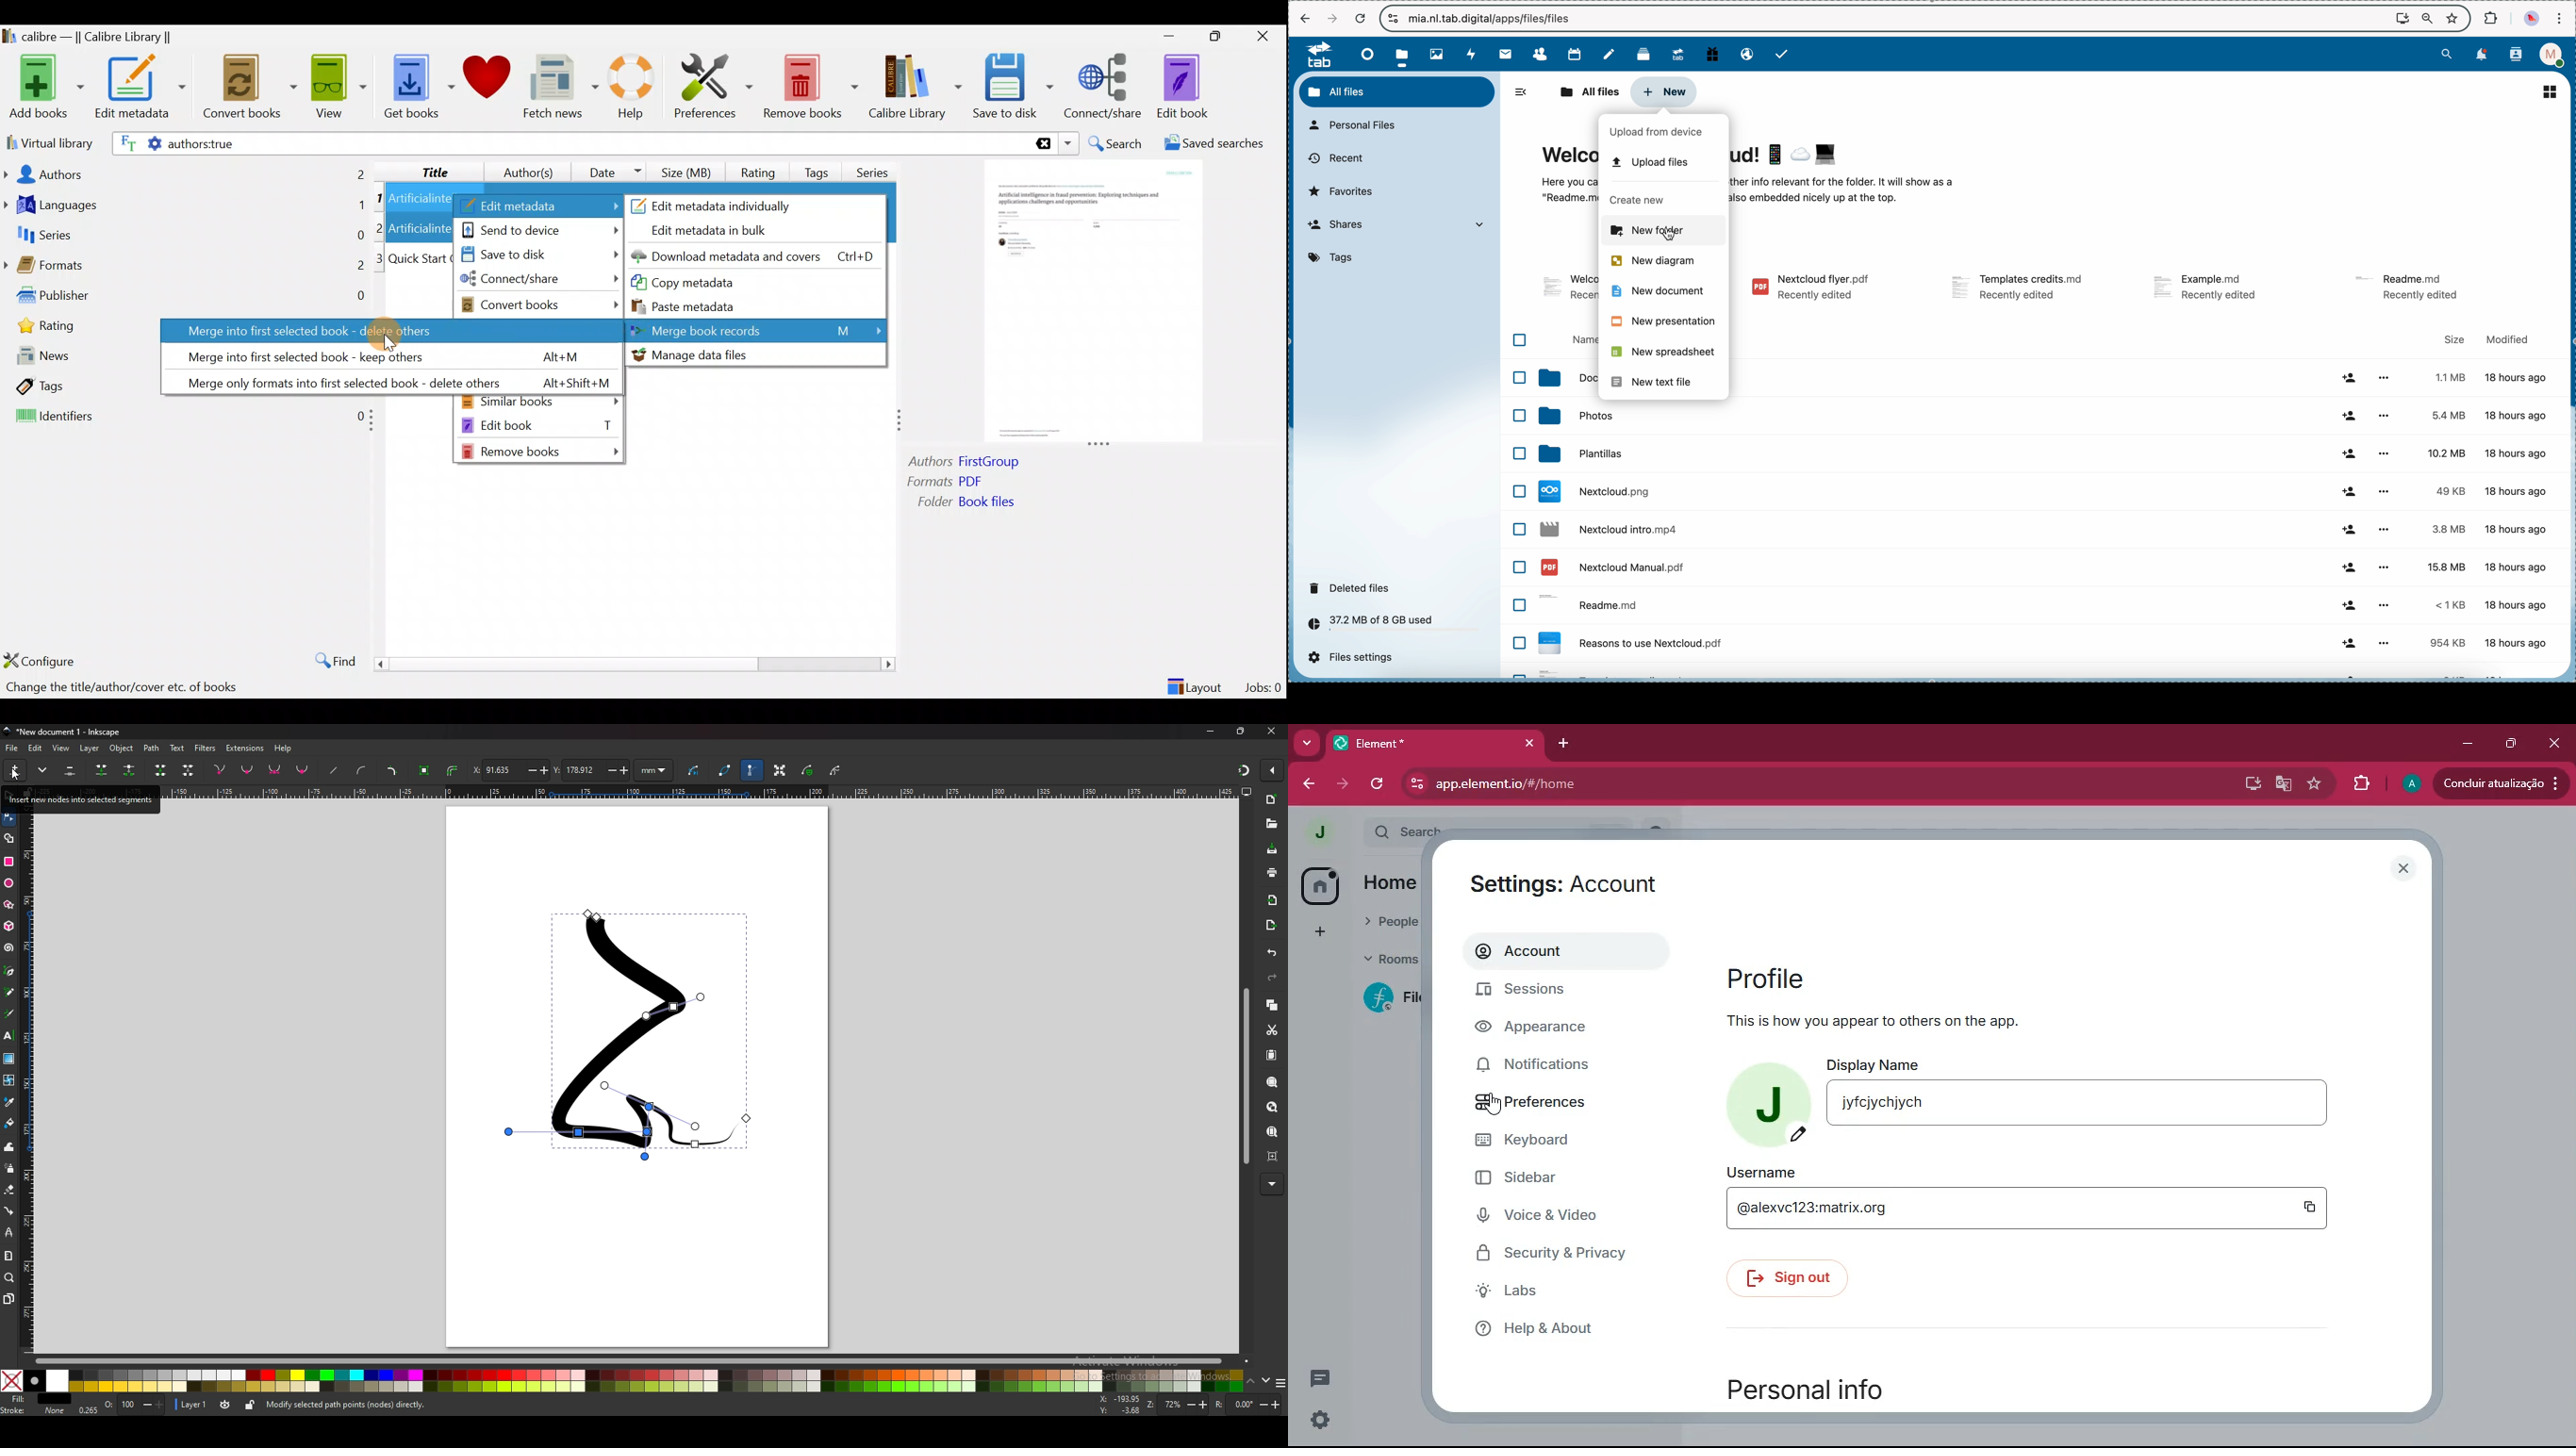 This screenshot has width=2576, height=1456. I want to click on Remove books, so click(542, 451).